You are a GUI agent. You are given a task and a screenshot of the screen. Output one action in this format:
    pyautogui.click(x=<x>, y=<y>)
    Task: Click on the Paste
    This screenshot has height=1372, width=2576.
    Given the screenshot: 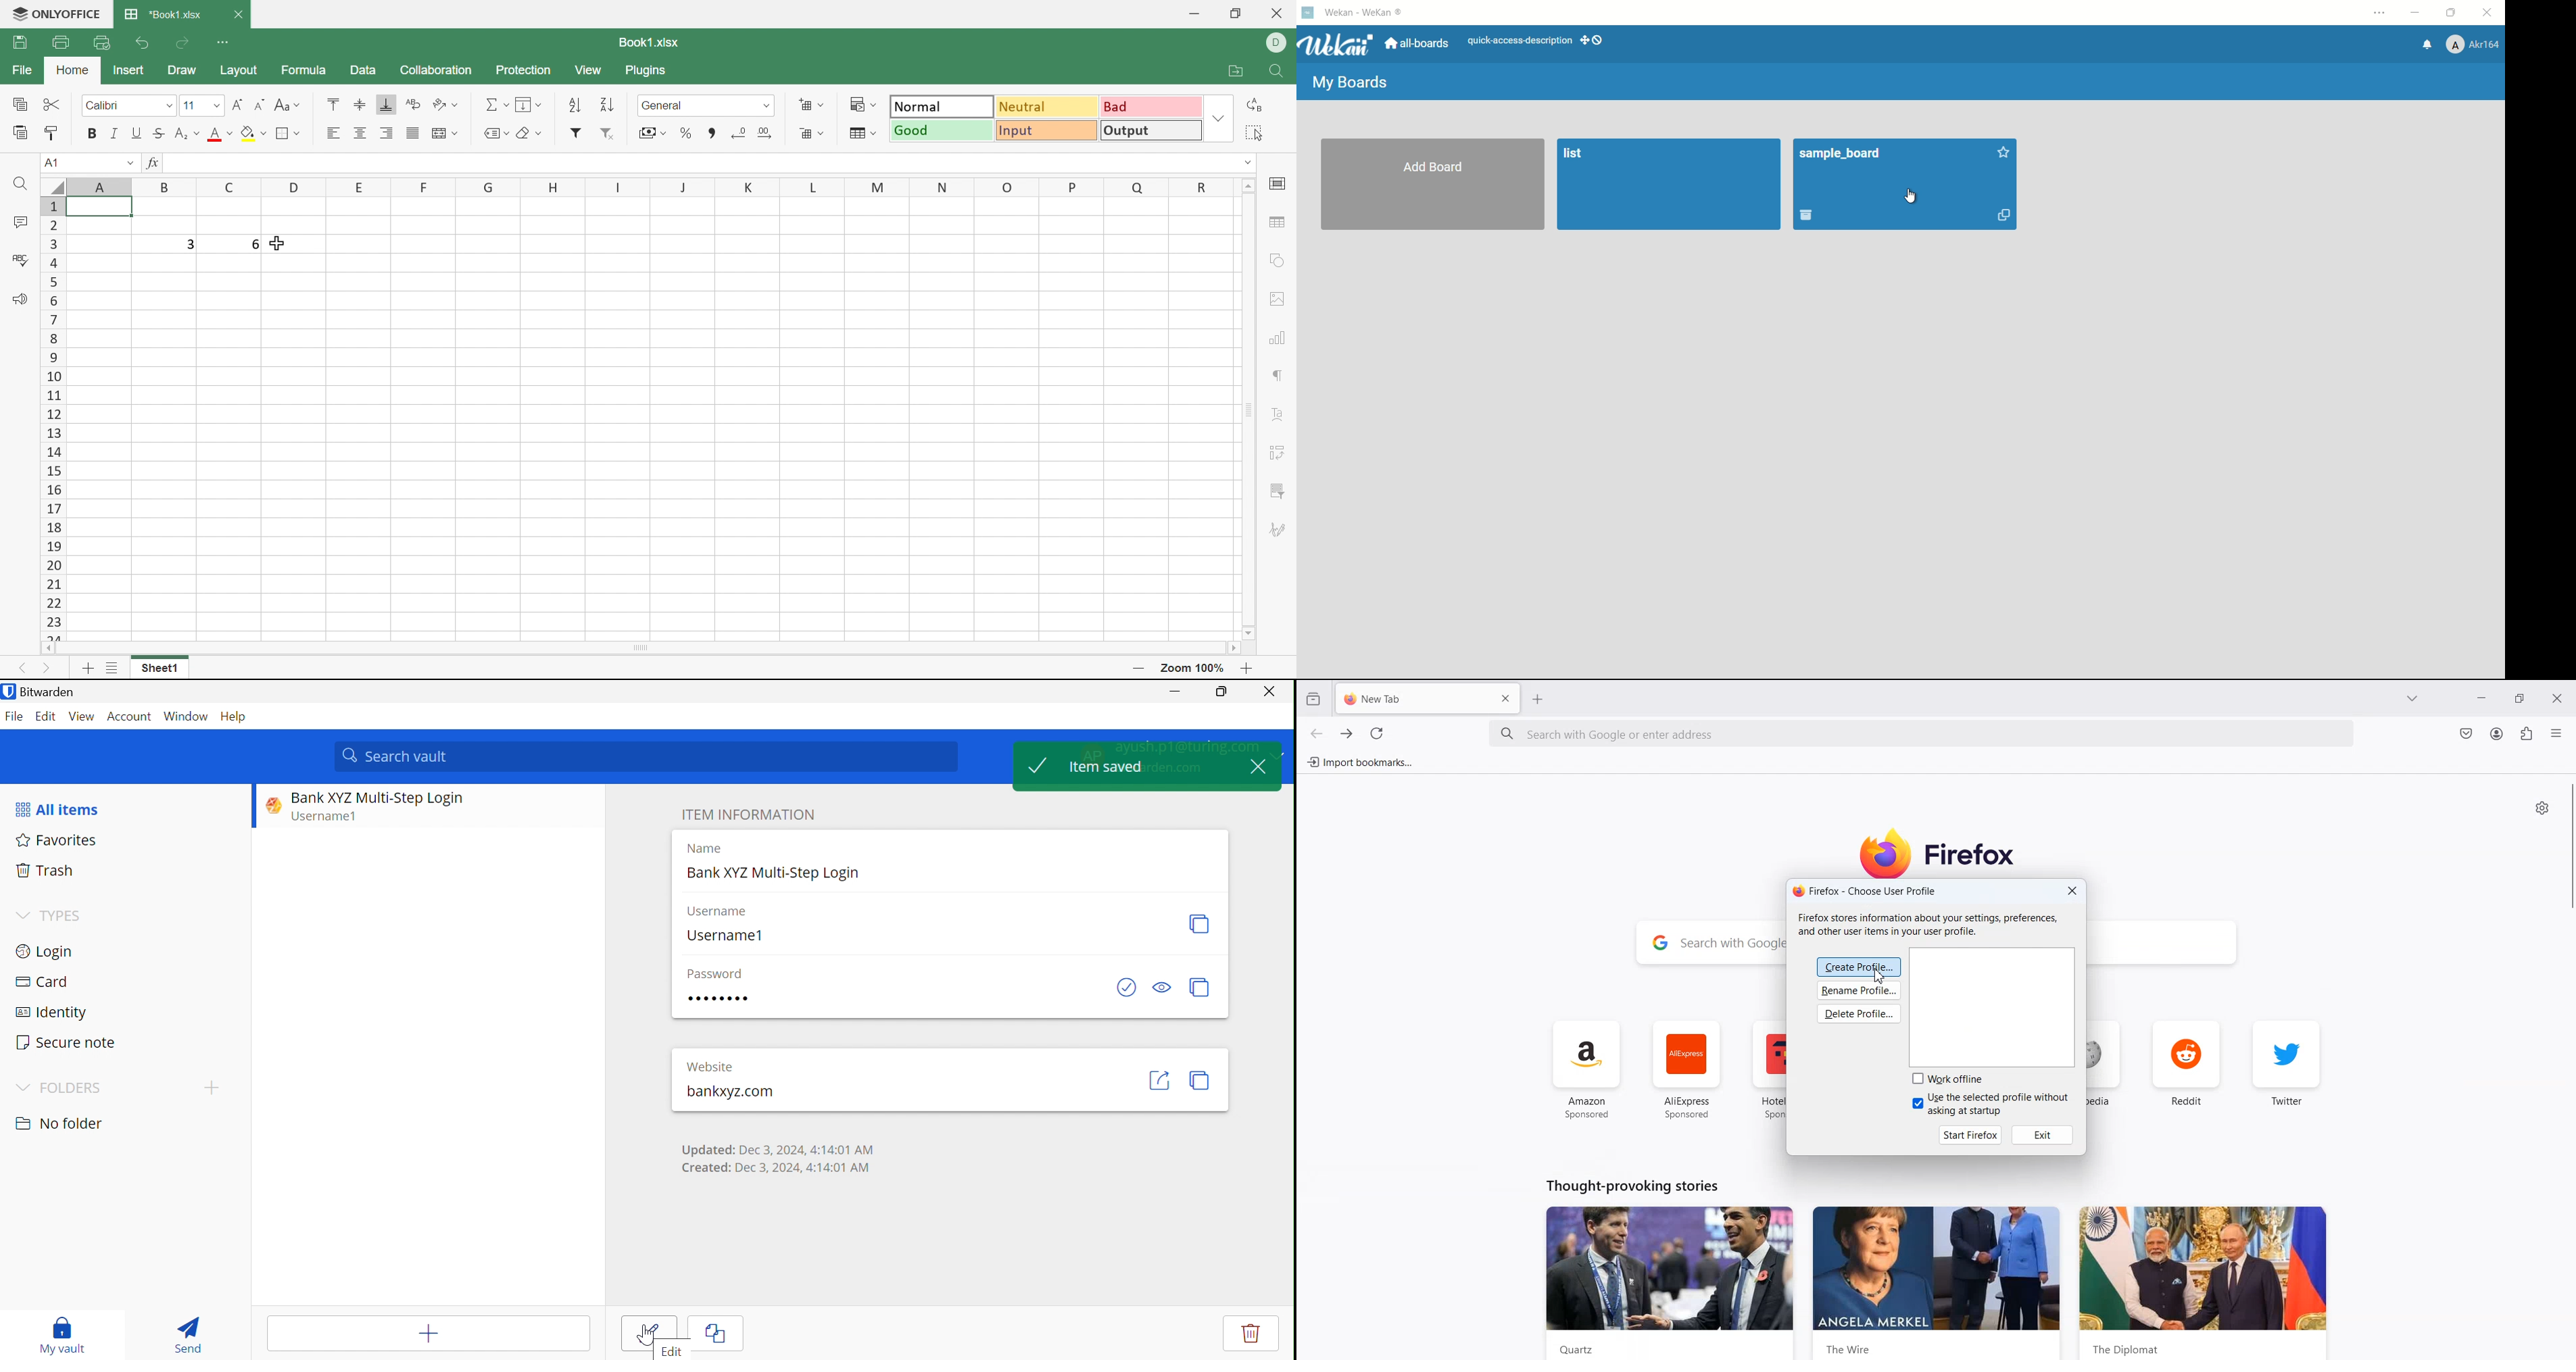 What is the action you would take?
    pyautogui.click(x=20, y=135)
    